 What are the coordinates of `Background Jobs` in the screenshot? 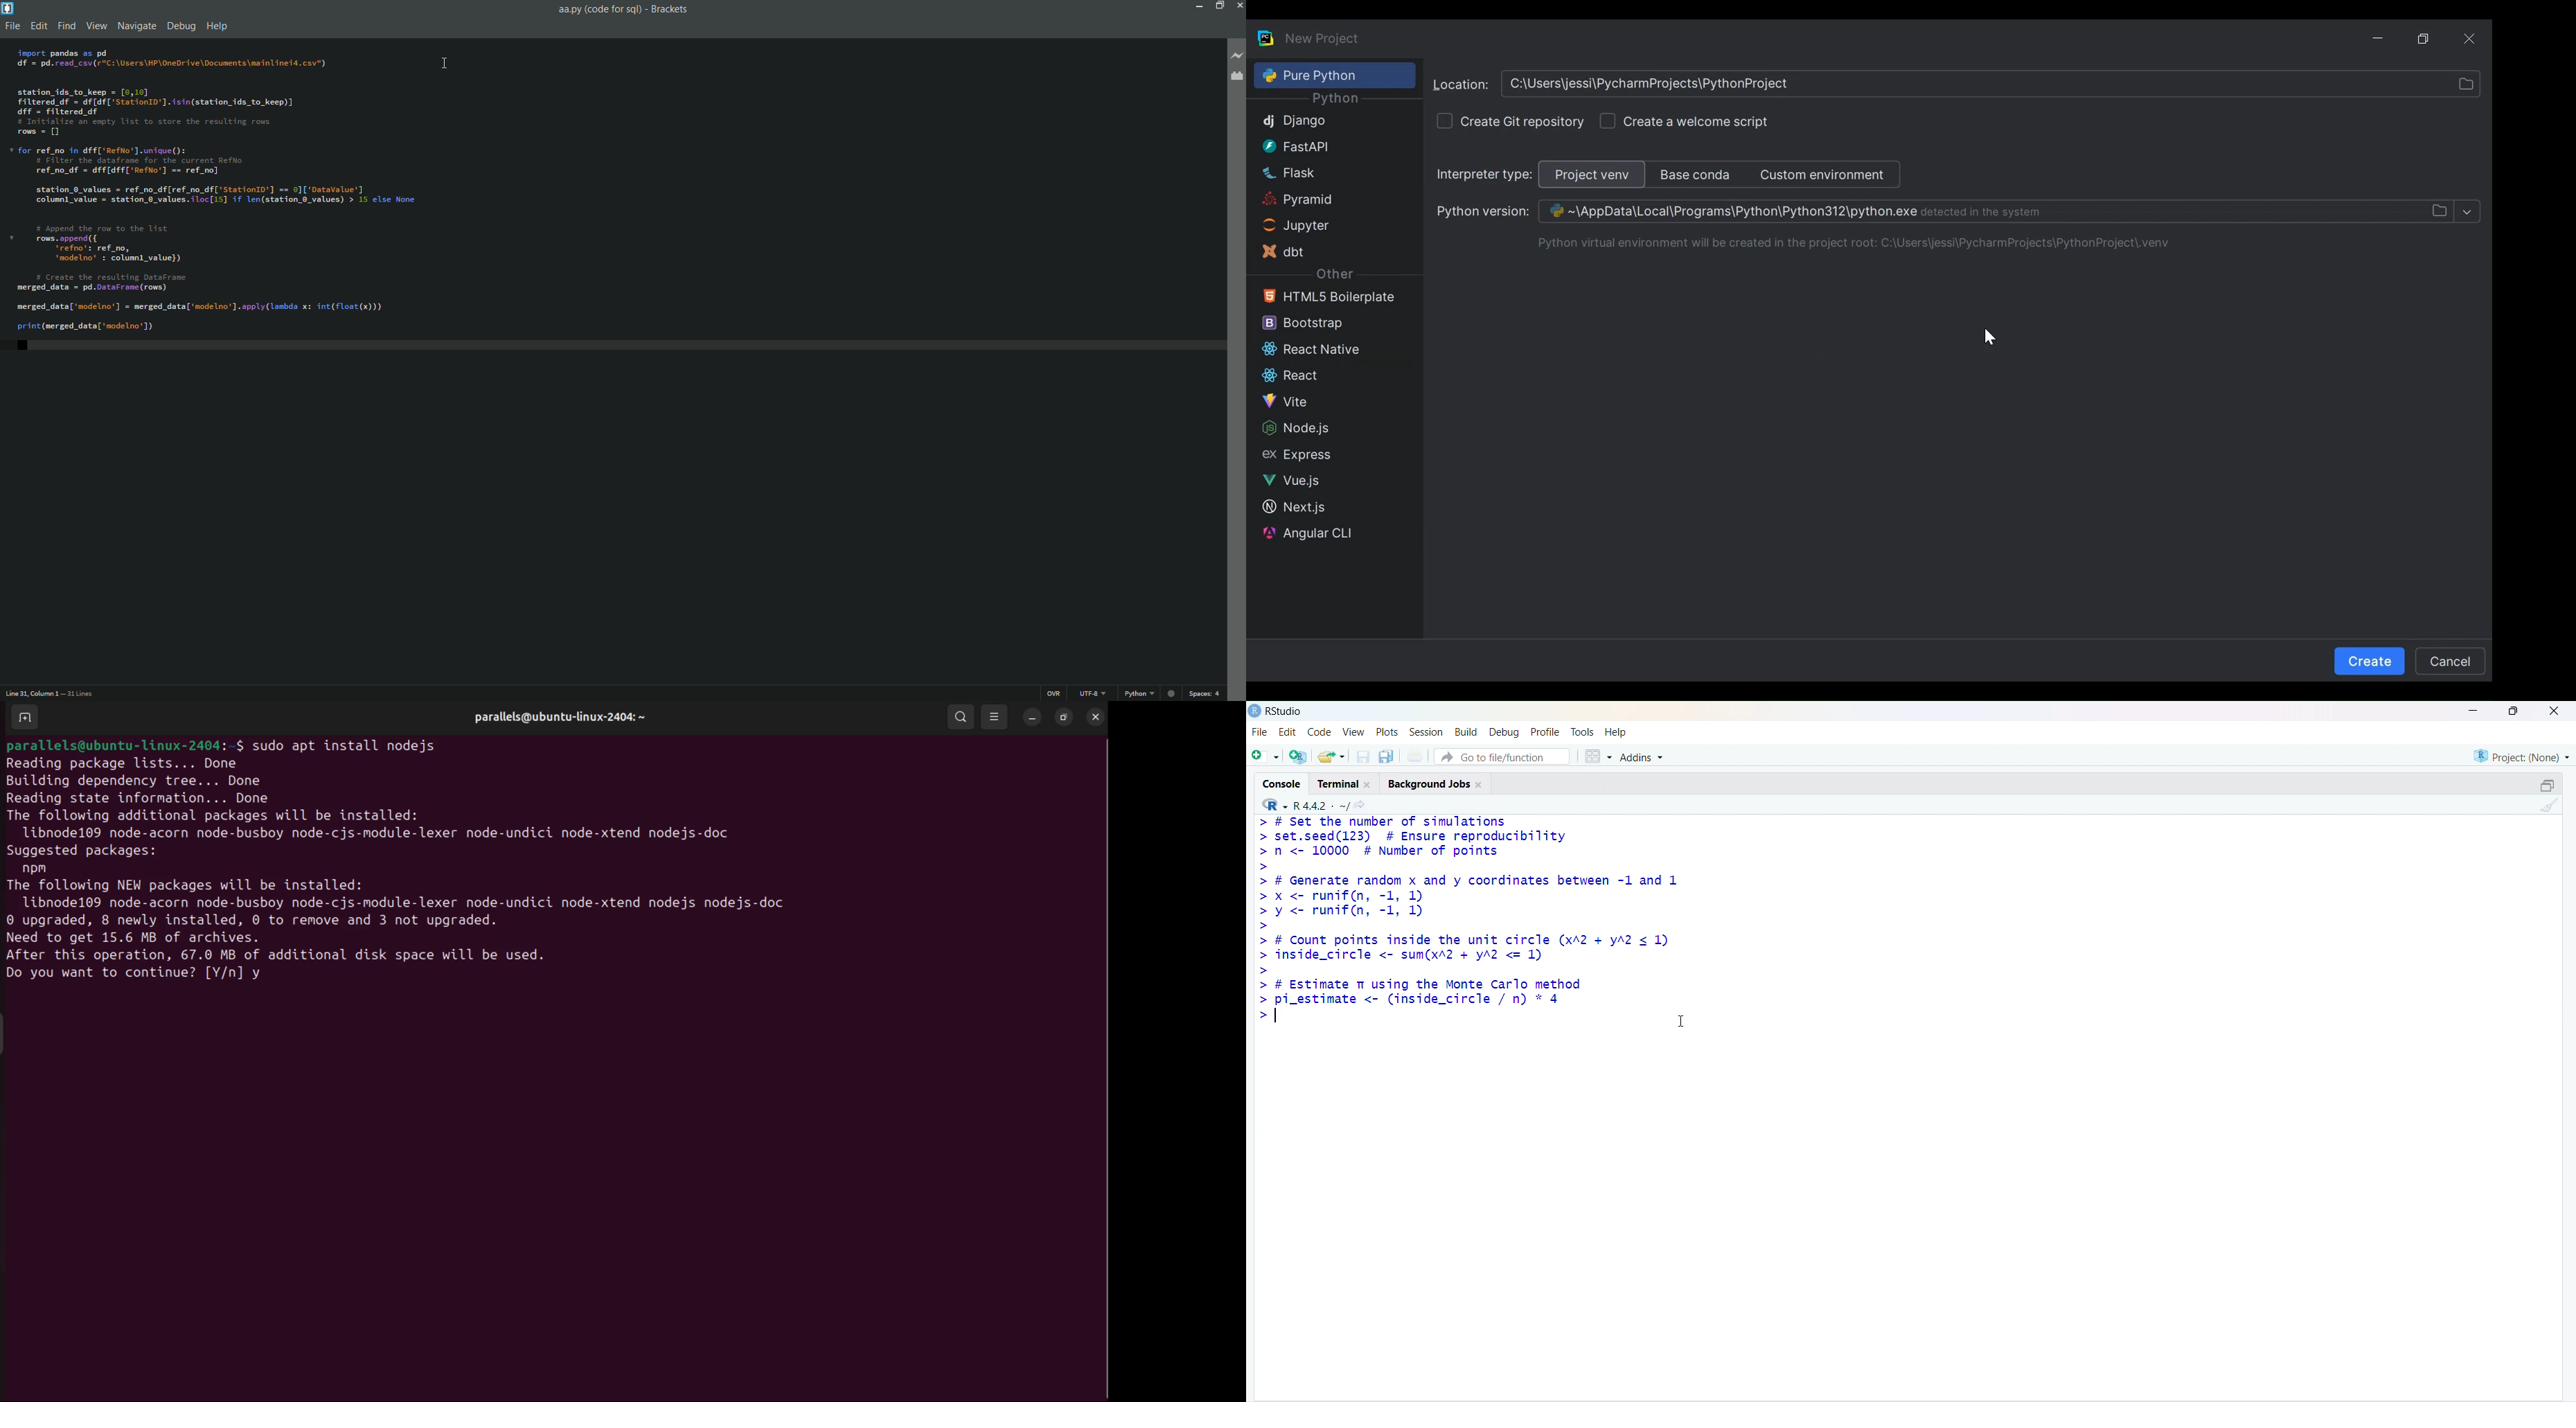 It's located at (1440, 783).